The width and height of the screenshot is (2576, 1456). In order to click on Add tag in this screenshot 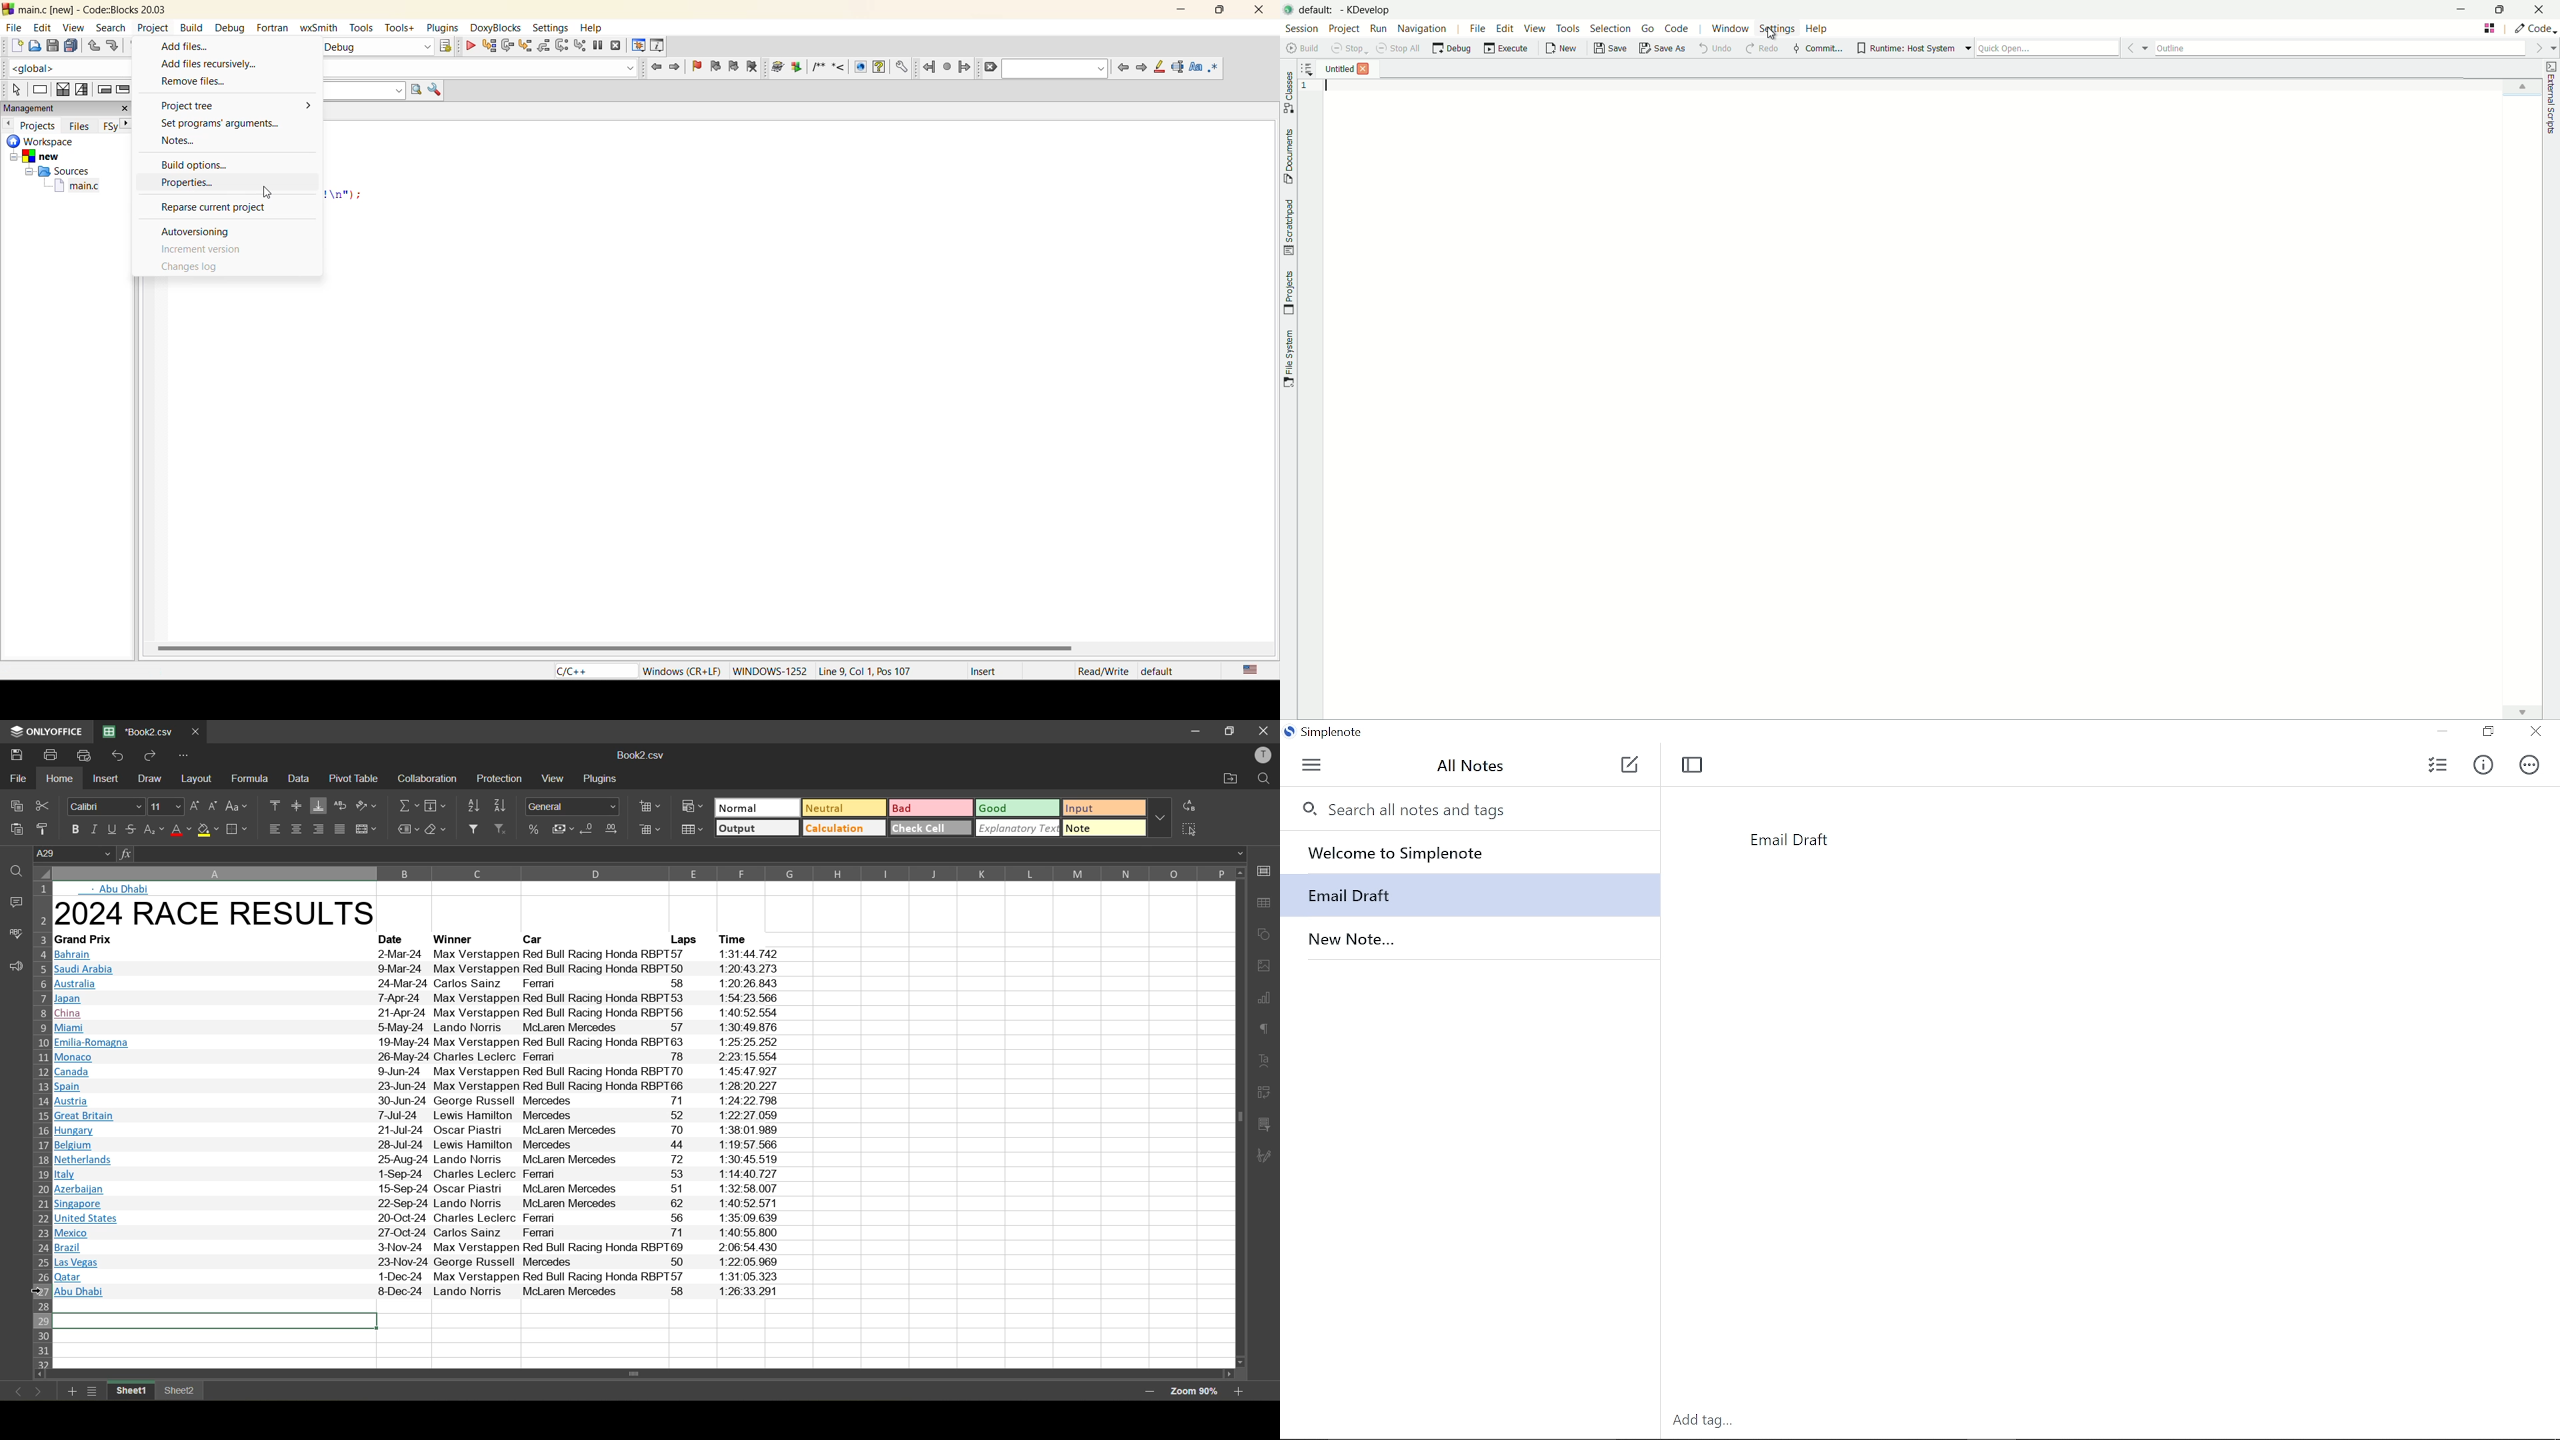, I will do `click(1699, 1420)`.